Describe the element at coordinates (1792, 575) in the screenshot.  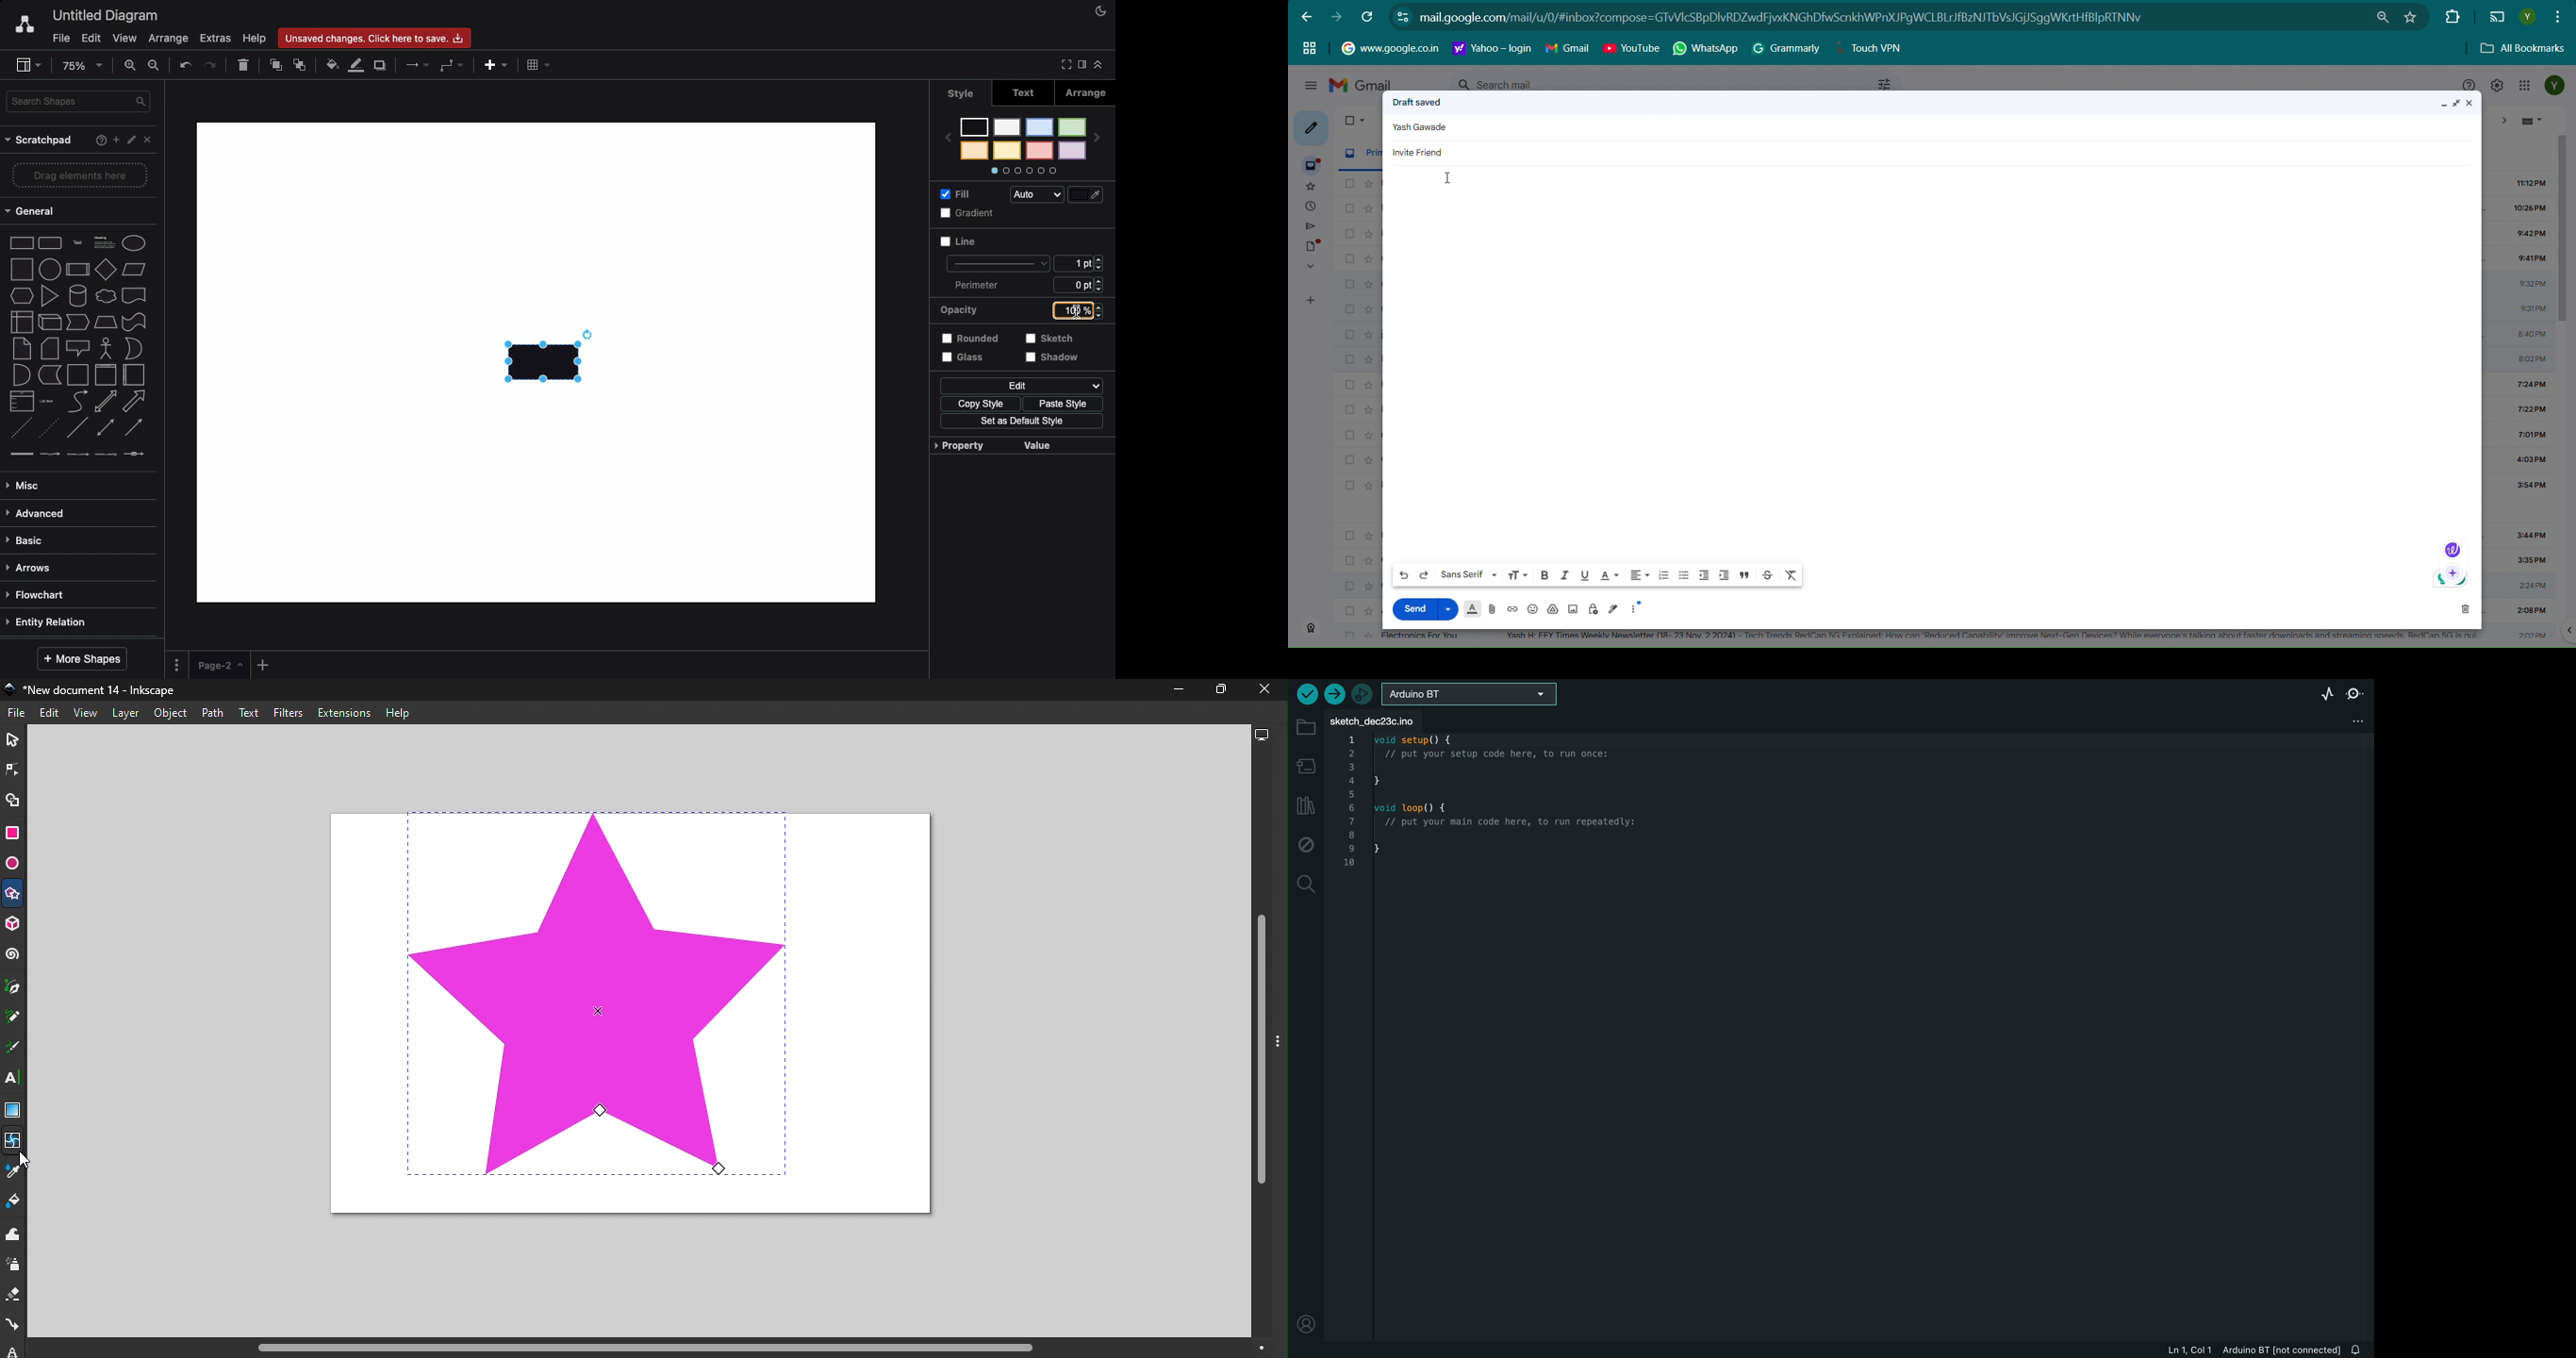
I see `Remove formatting` at that location.